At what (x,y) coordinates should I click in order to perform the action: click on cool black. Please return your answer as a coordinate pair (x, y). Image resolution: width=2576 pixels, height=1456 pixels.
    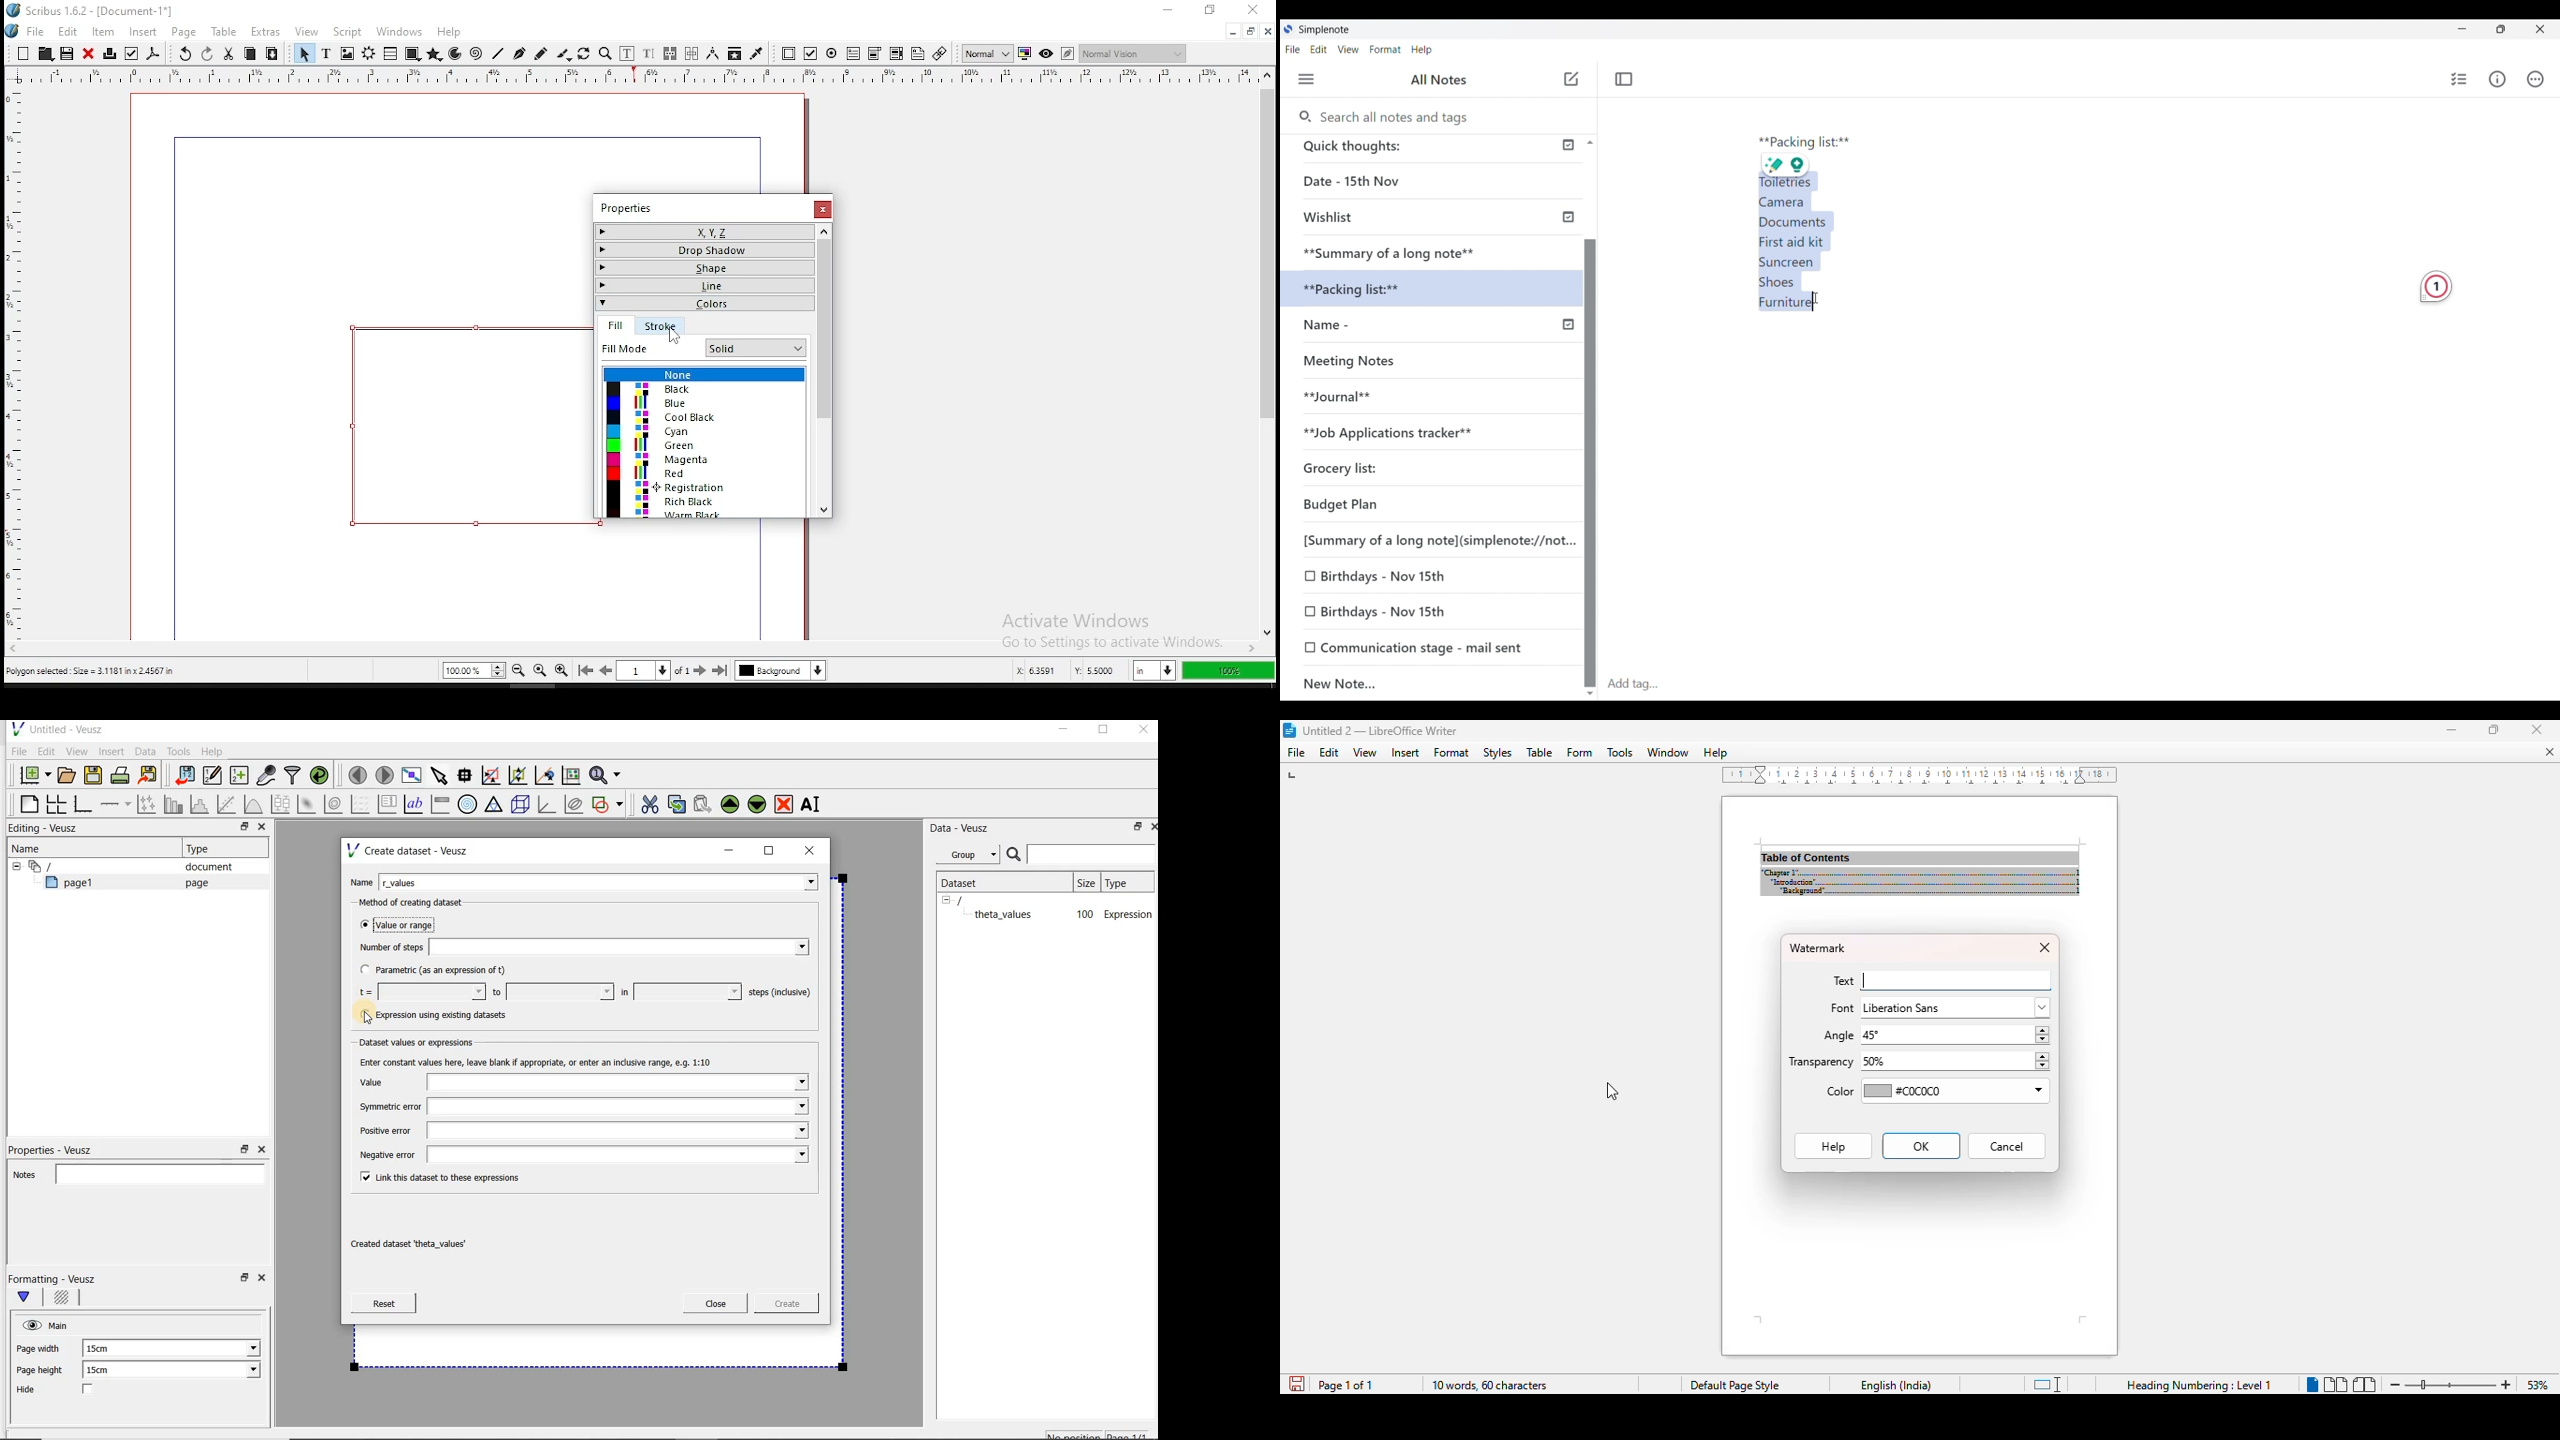
    Looking at the image, I should click on (705, 416).